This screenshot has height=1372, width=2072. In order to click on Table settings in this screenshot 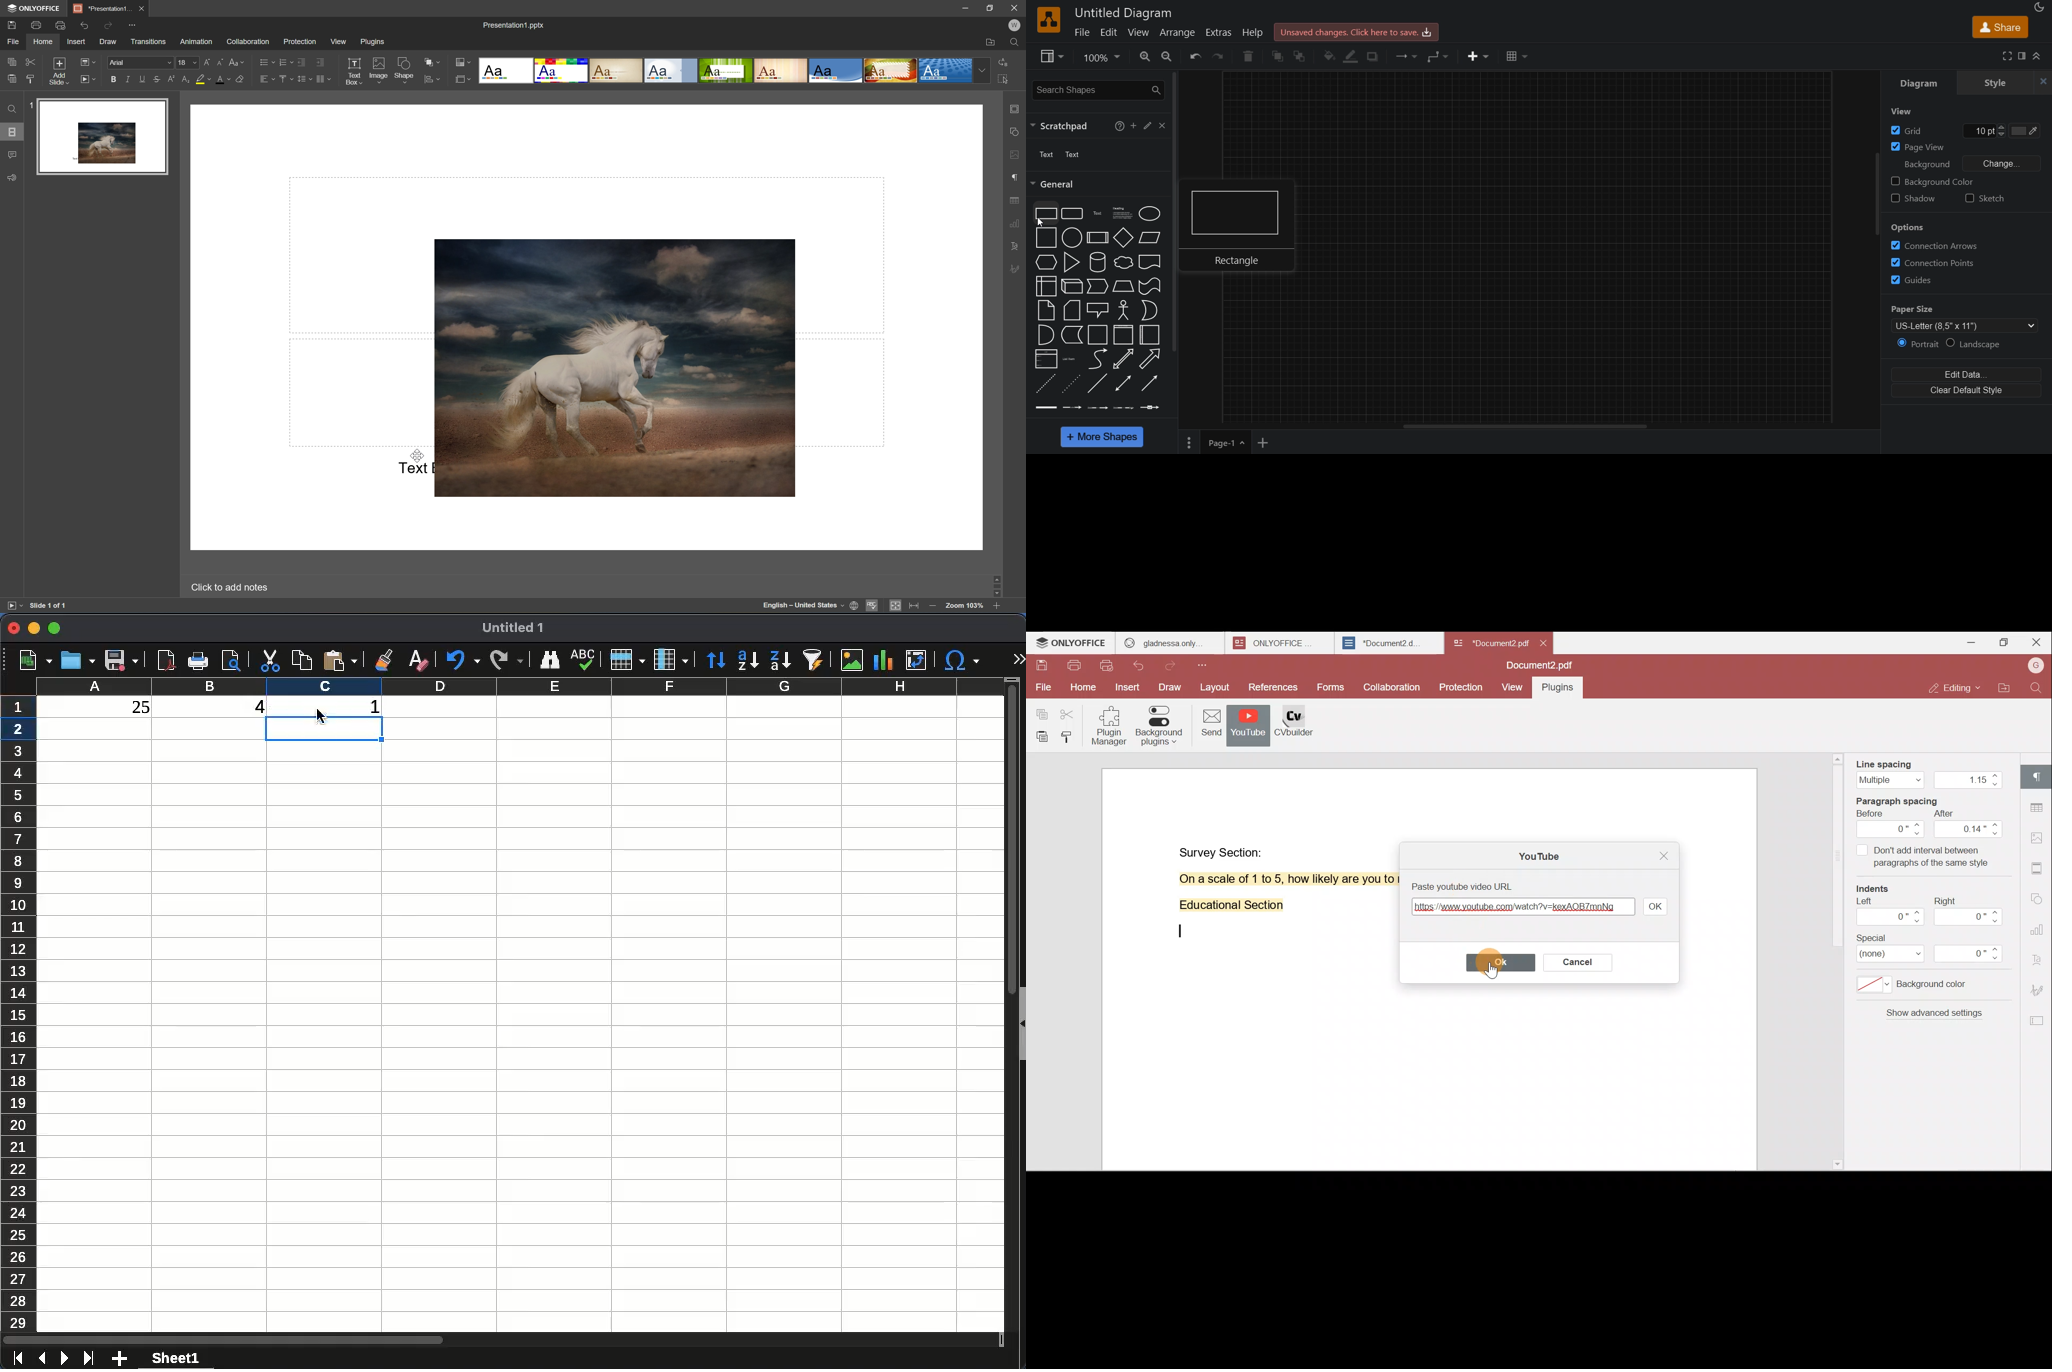, I will do `click(2038, 805)`.